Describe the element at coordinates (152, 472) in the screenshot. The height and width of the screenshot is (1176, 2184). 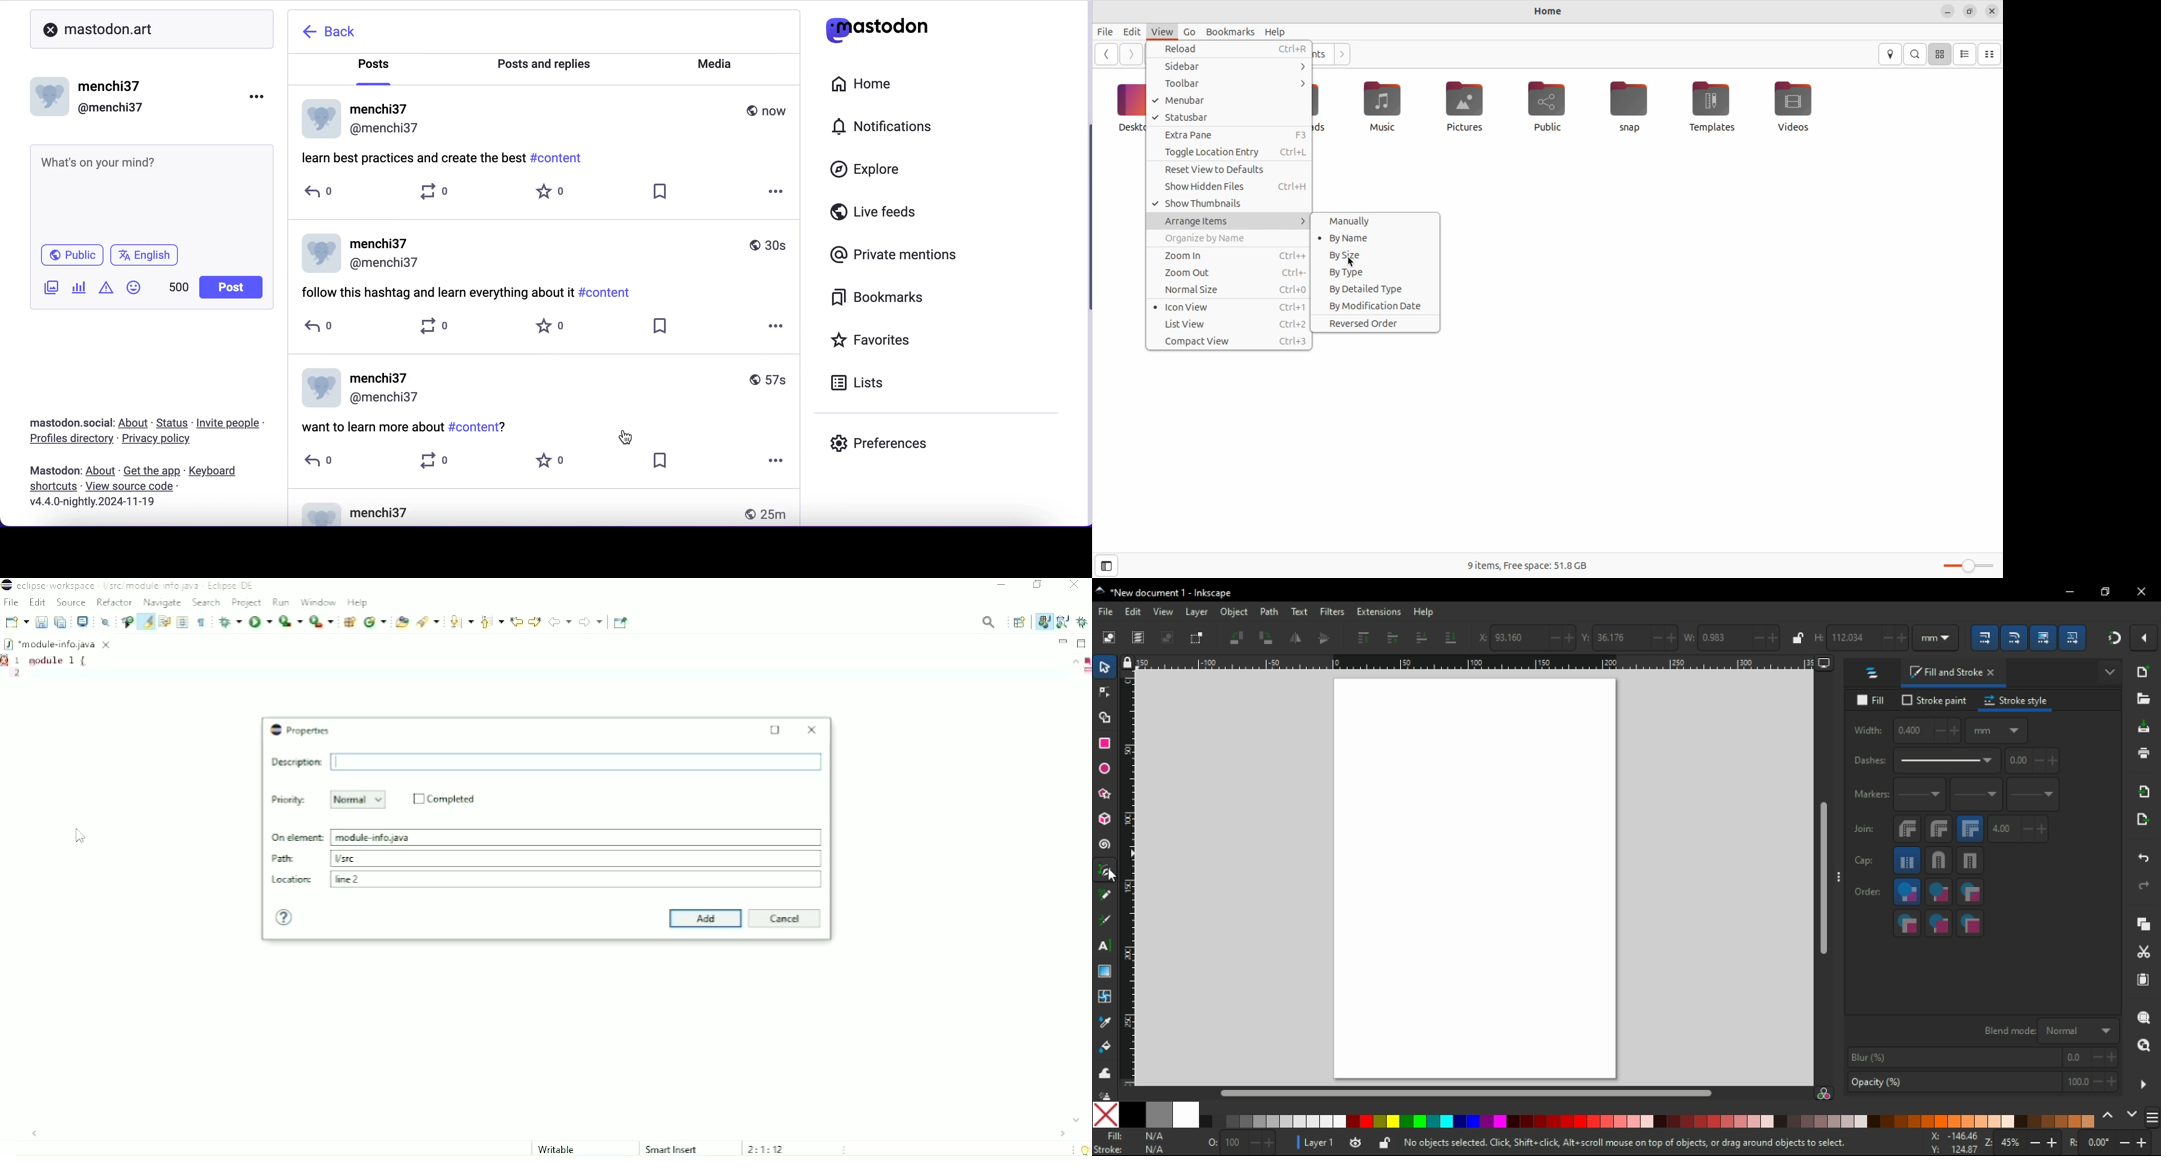
I see `get the app` at that location.